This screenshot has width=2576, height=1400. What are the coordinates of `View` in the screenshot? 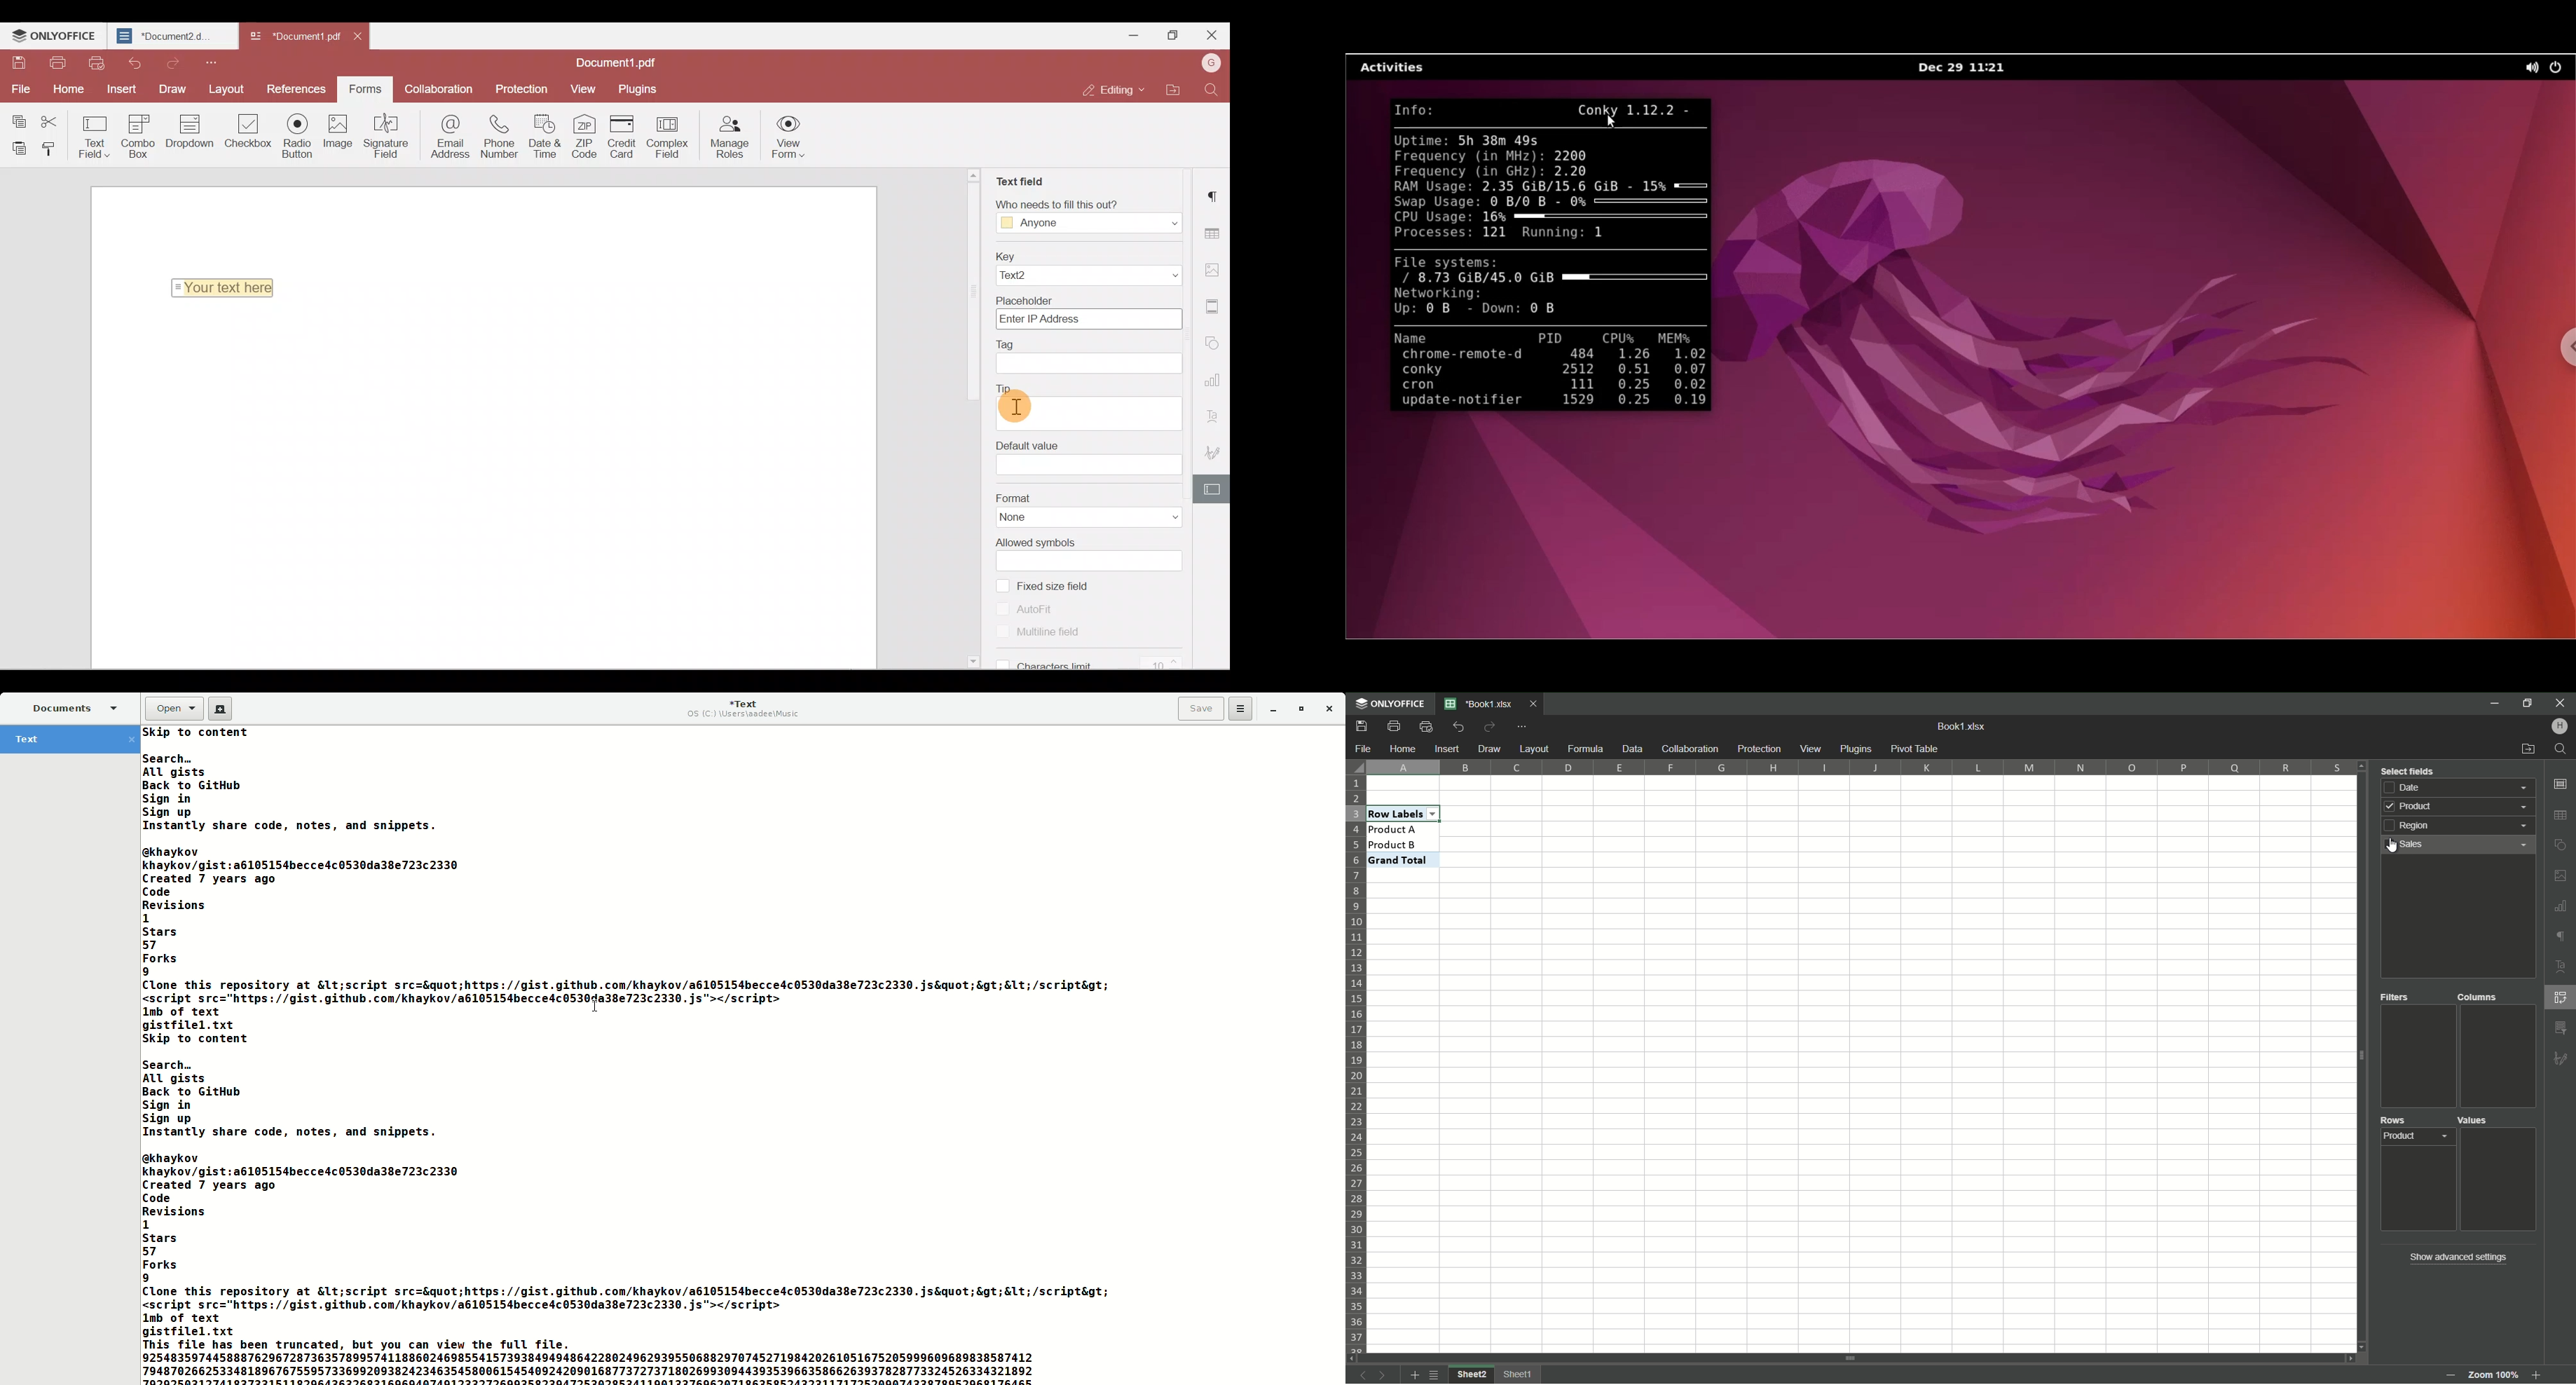 It's located at (584, 88).